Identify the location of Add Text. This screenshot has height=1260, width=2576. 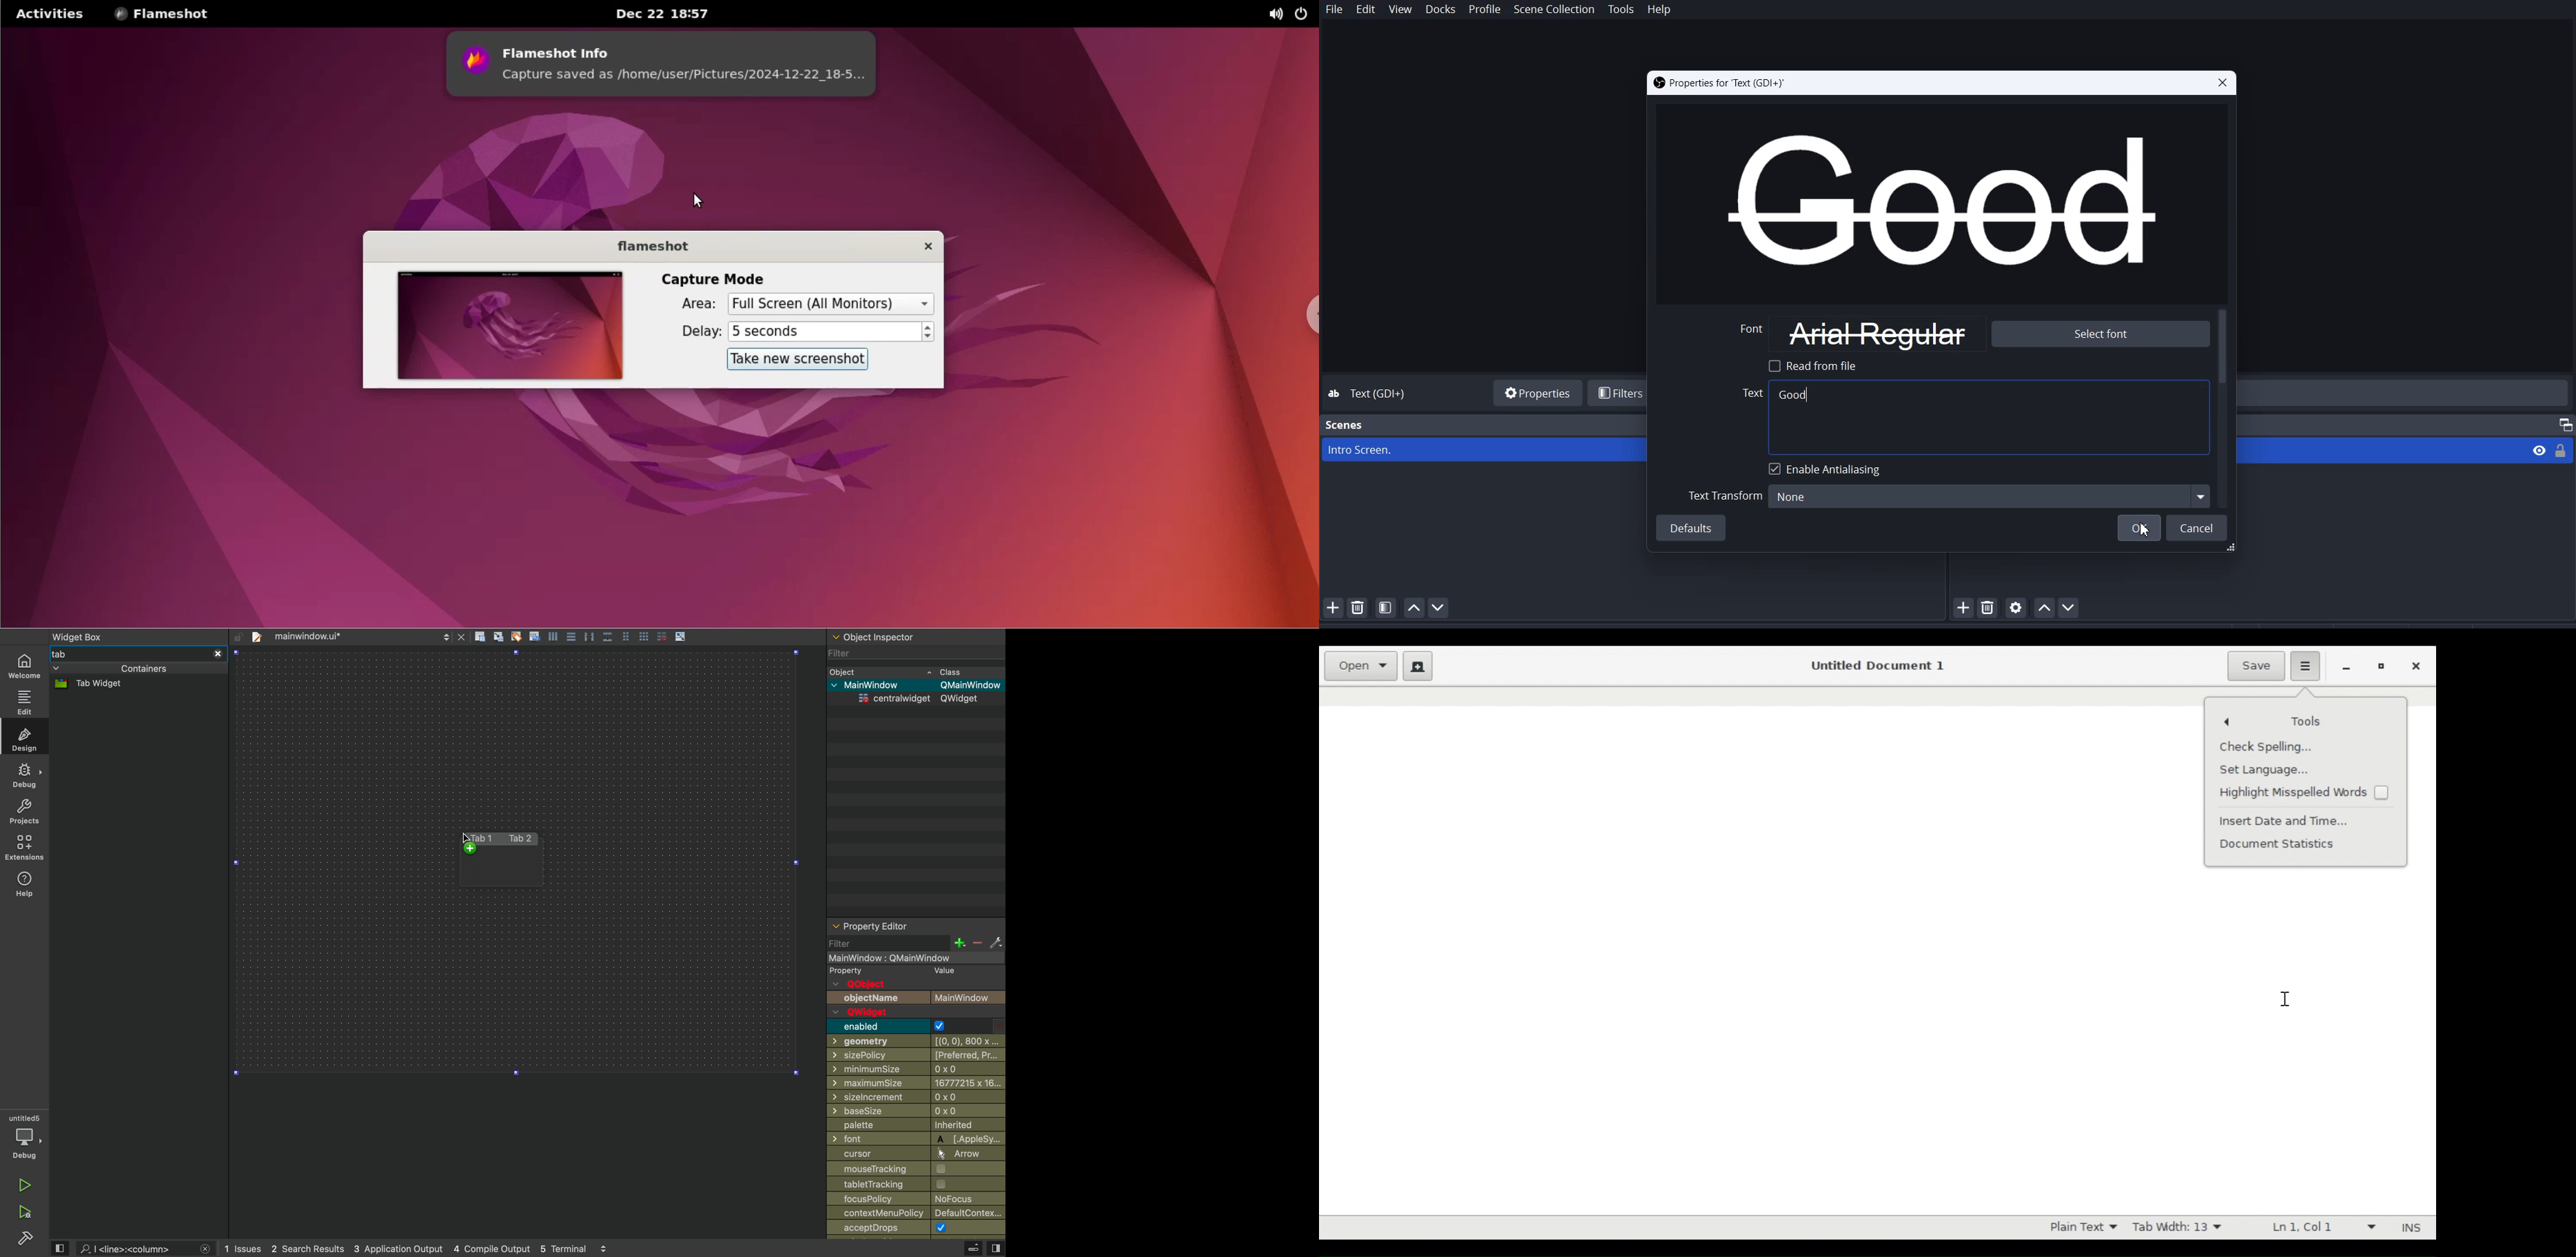
(2012, 414).